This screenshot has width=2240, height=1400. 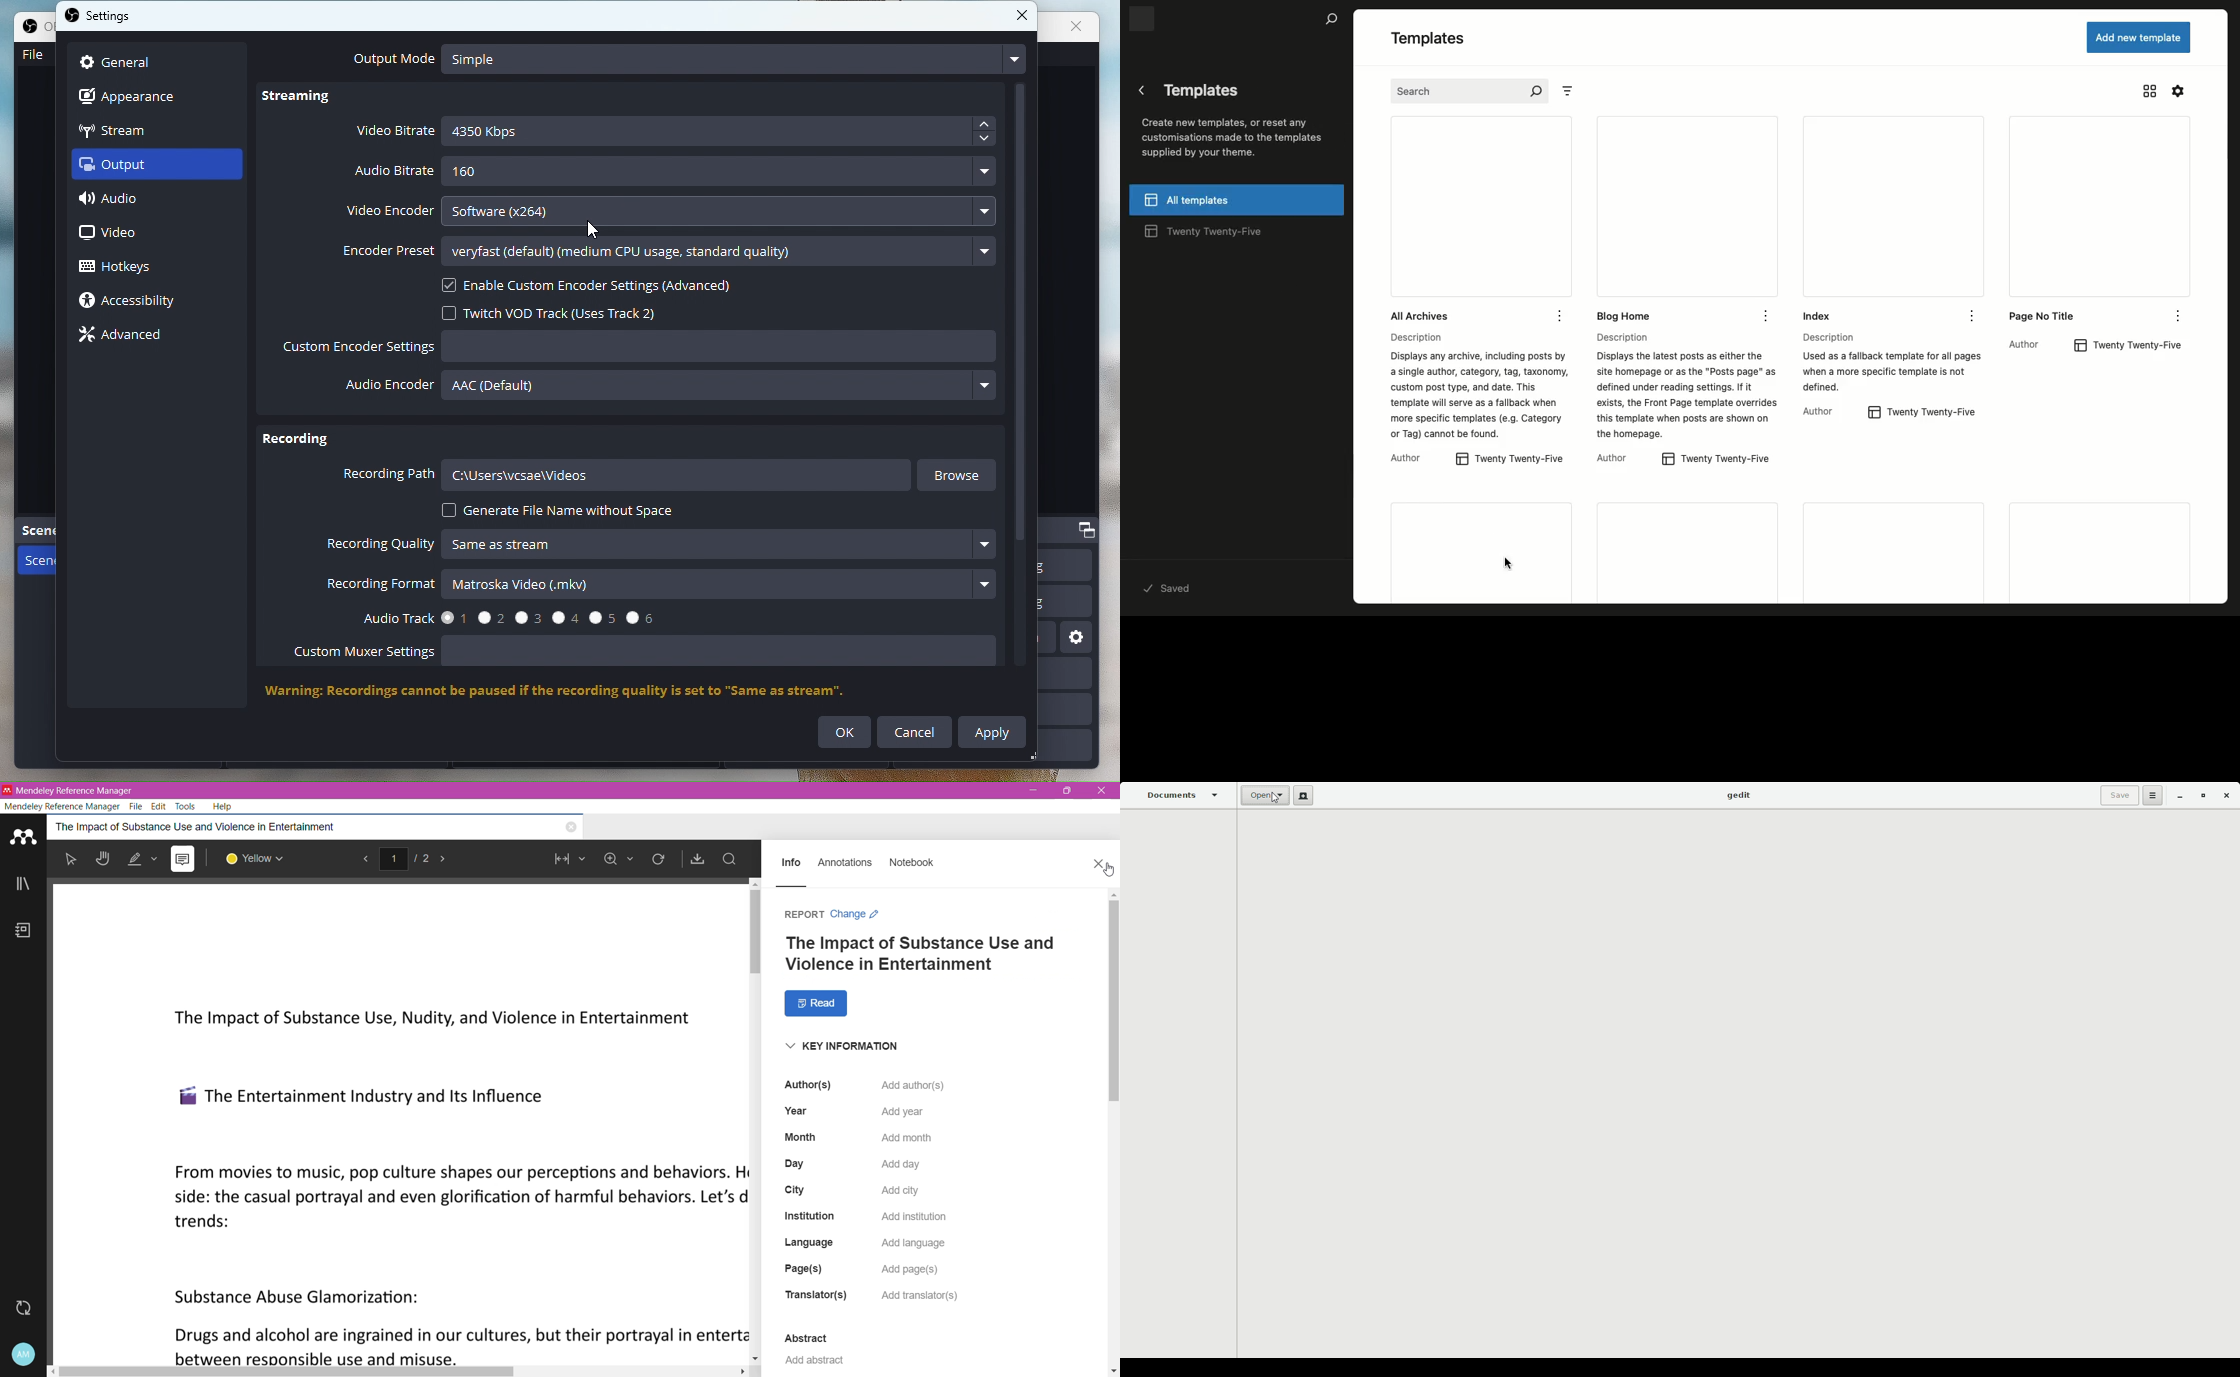 I want to click on Reference Title, so click(x=918, y=952).